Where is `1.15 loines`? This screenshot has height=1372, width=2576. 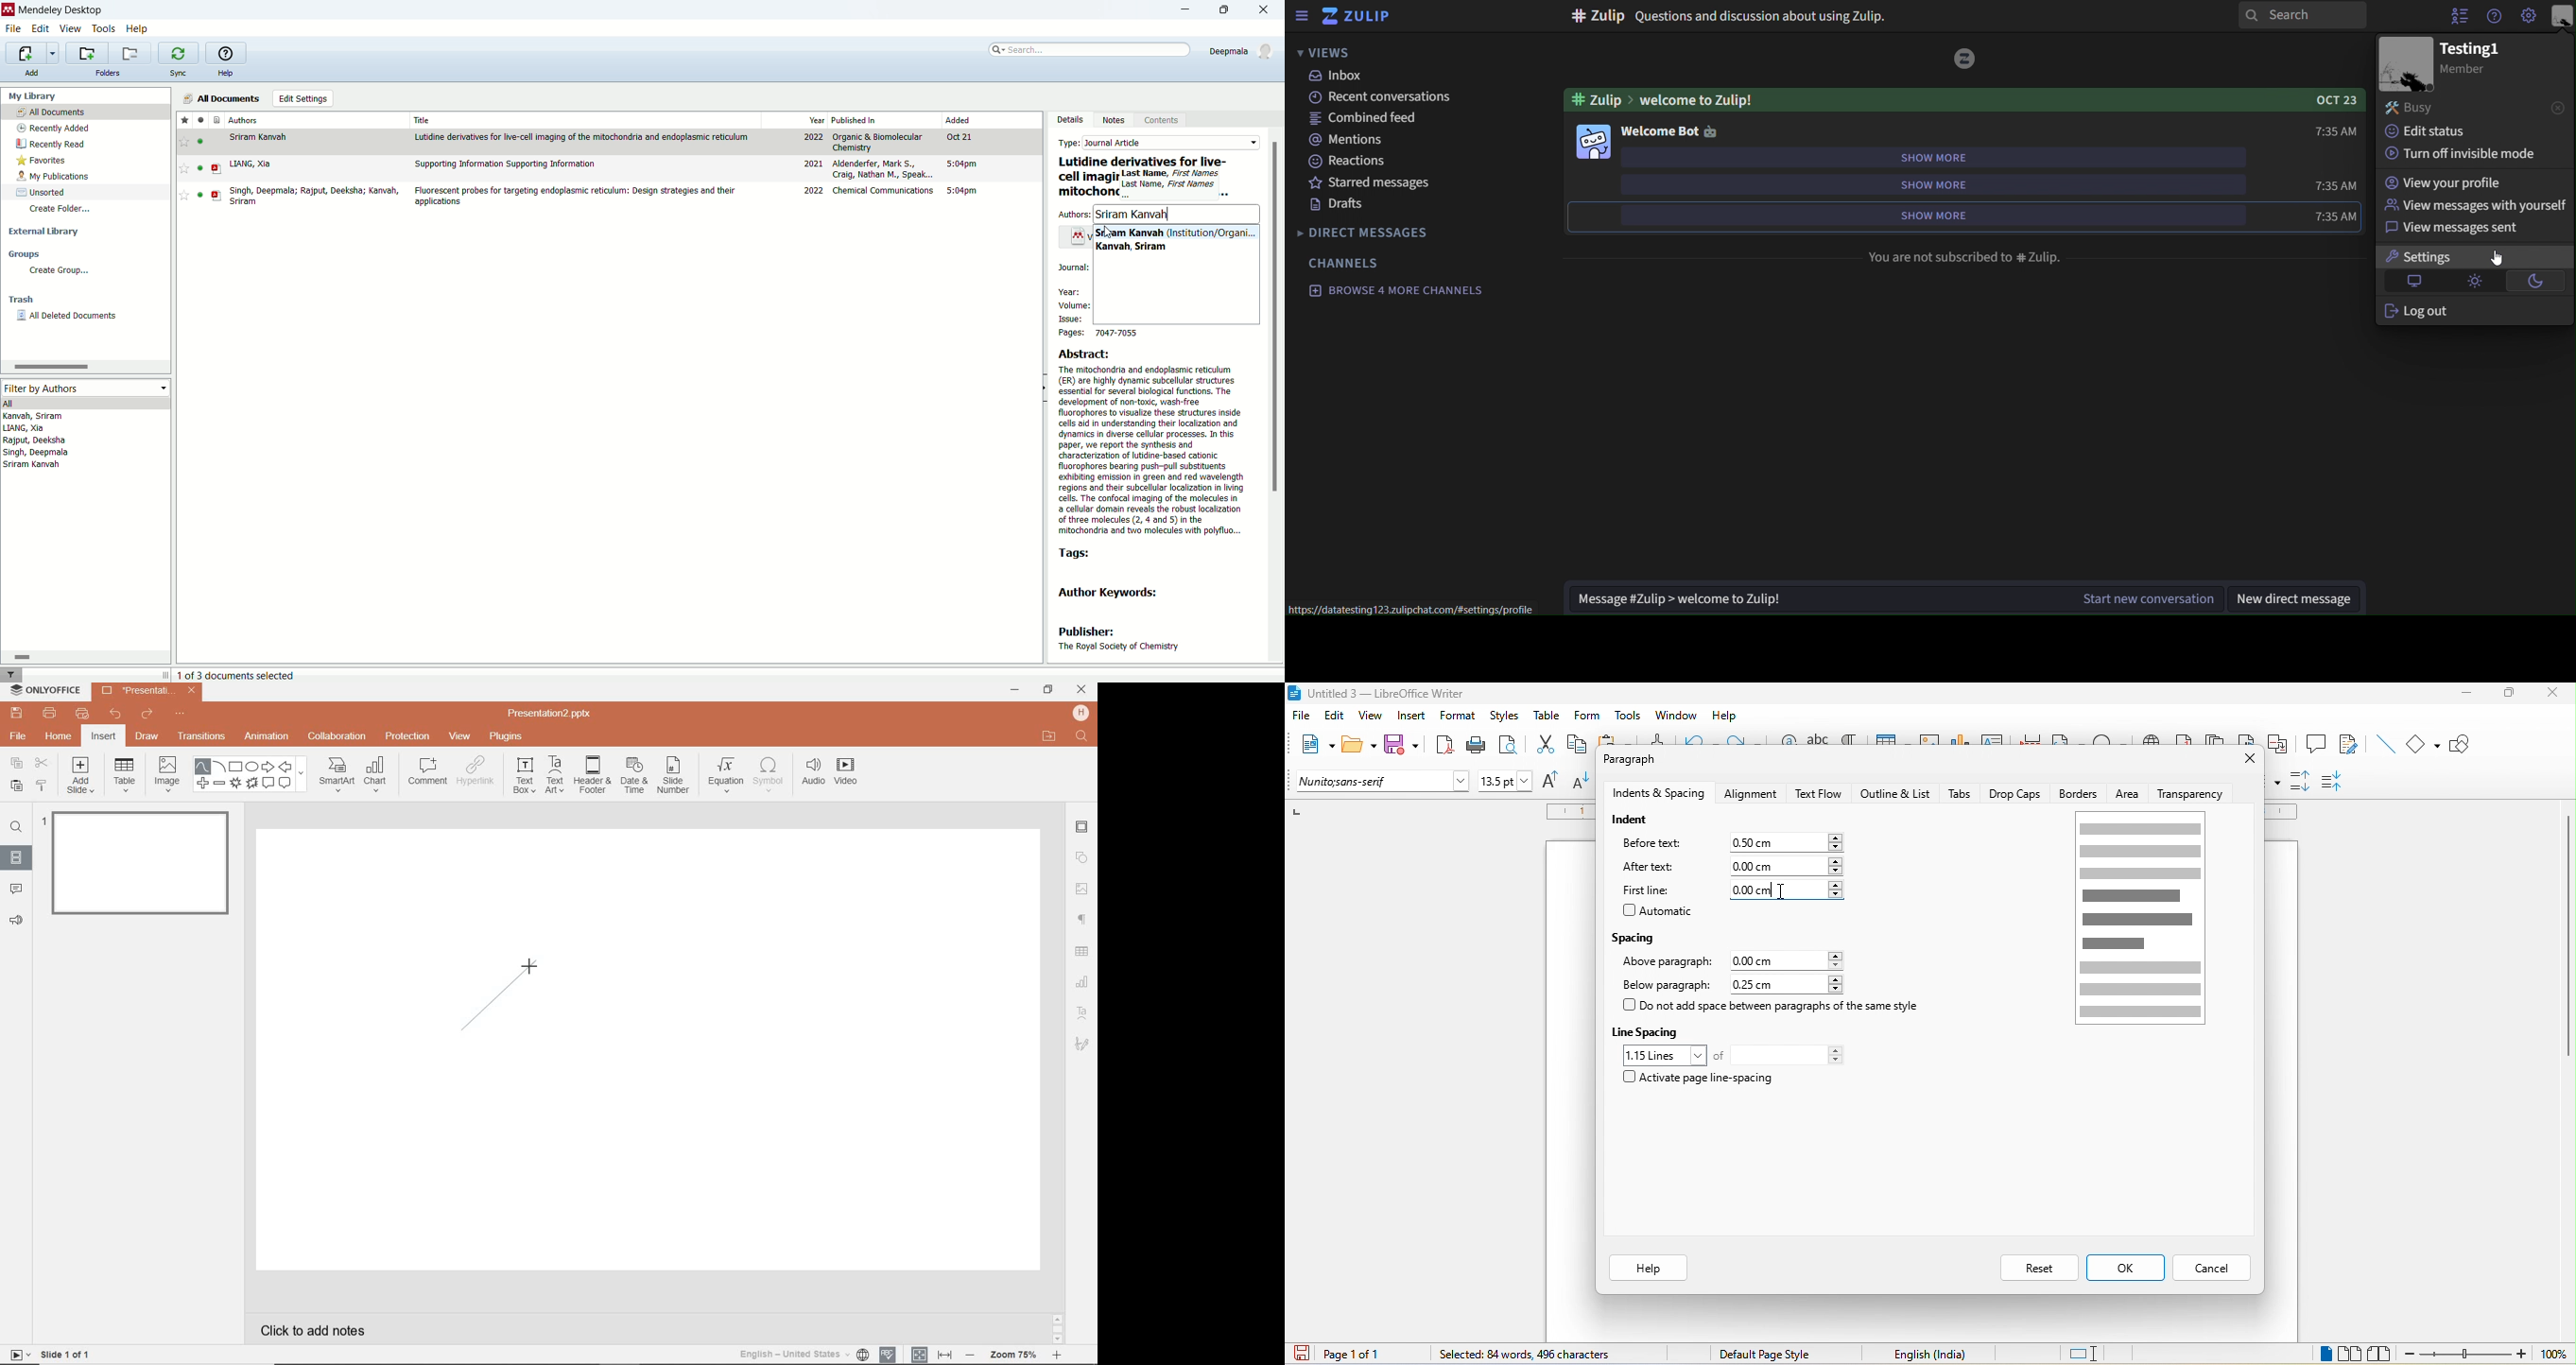
1.15 loines is located at coordinates (1664, 1054).